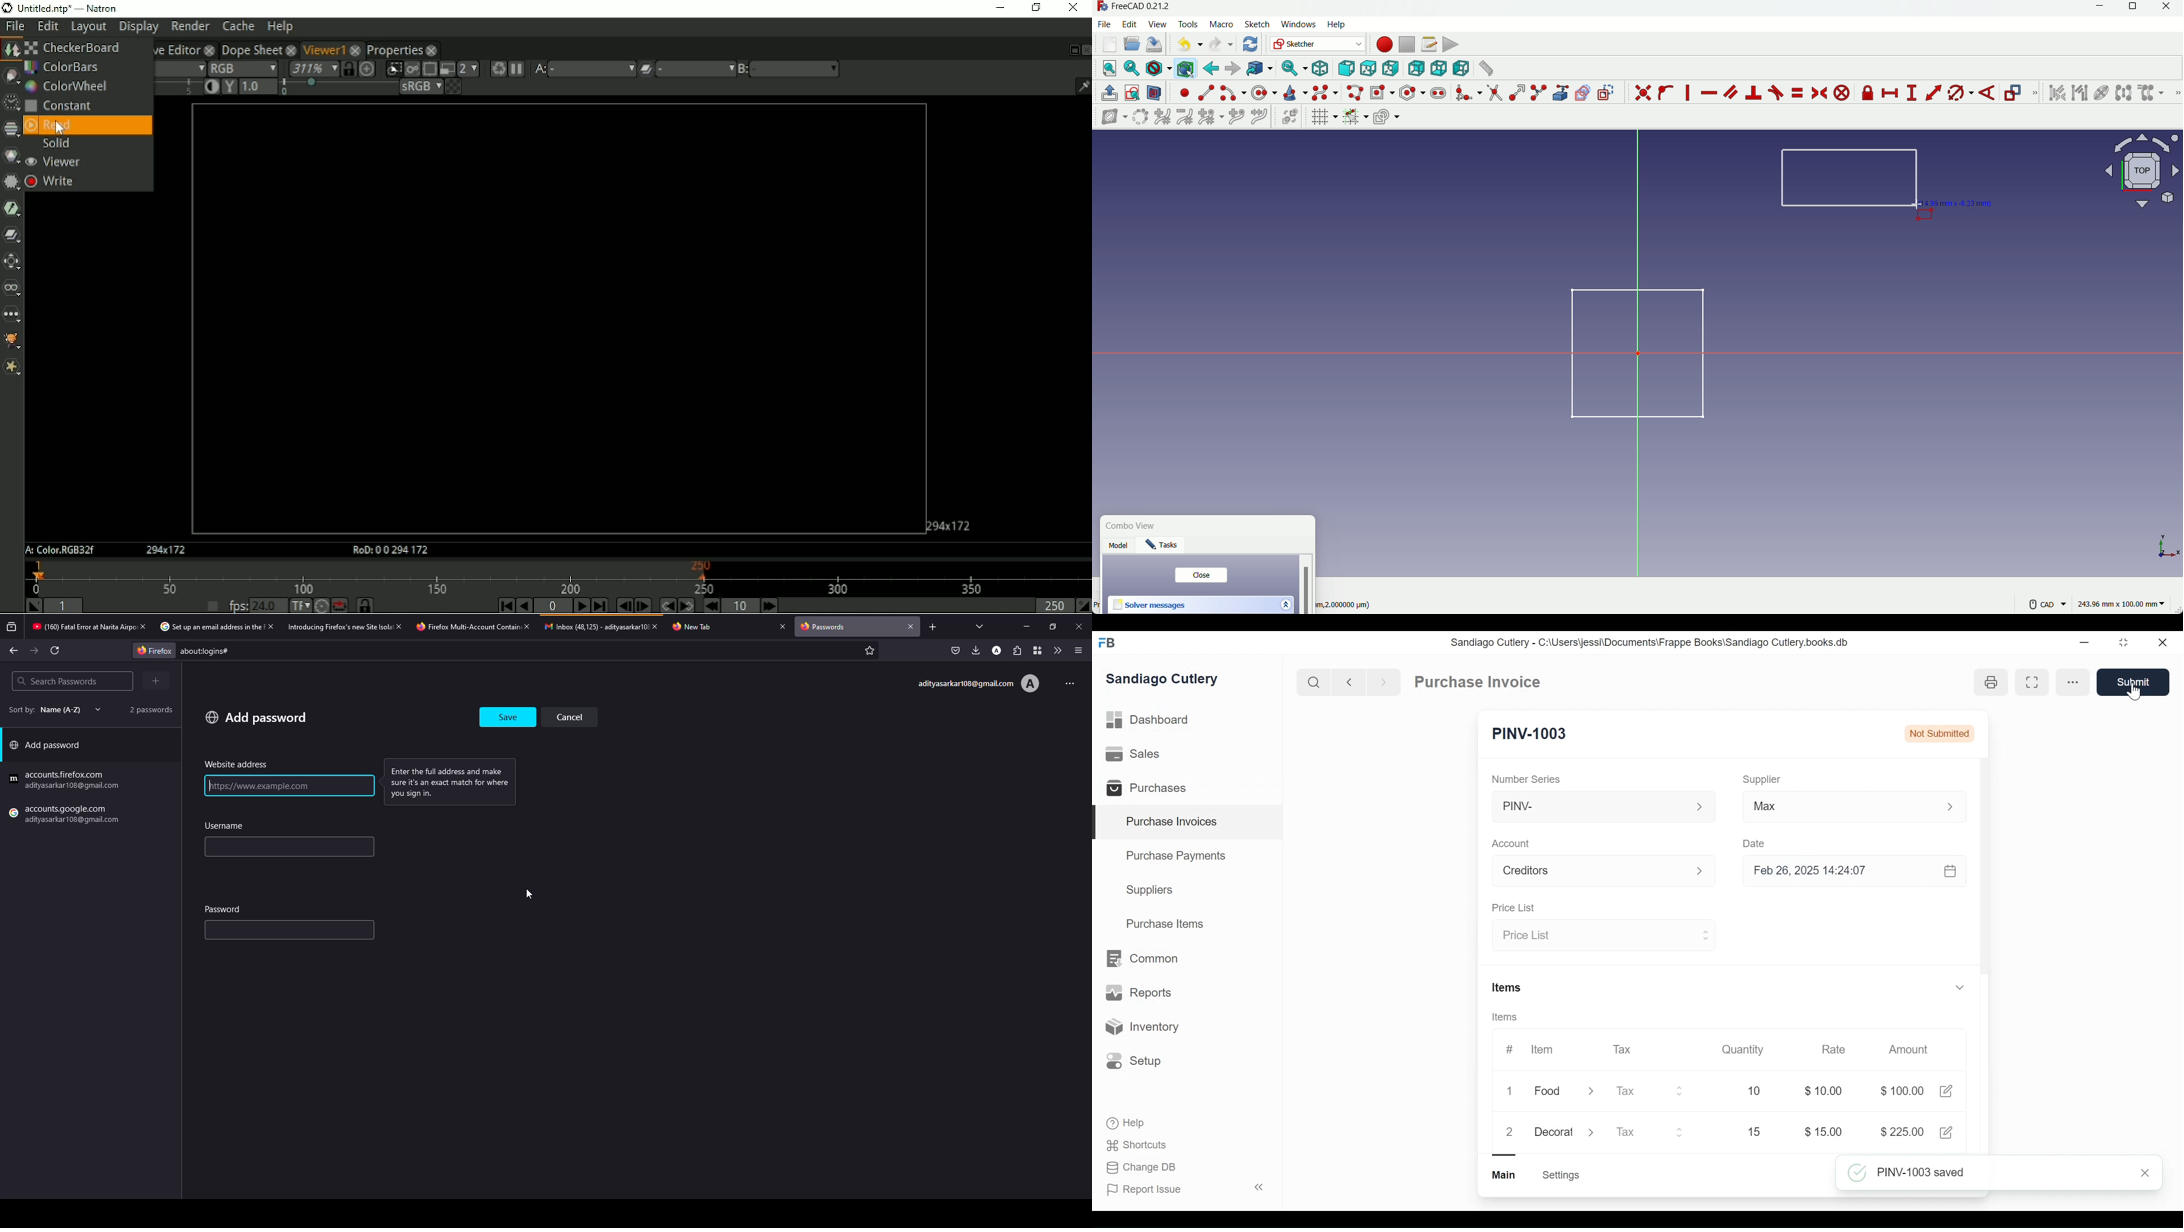 Image resolution: width=2184 pixels, height=1232 pixels. What do you see at coordinates (1985, 882) in the screenshot?
I see `Vertical Scroll bar` at bounding box center [1985, 882].